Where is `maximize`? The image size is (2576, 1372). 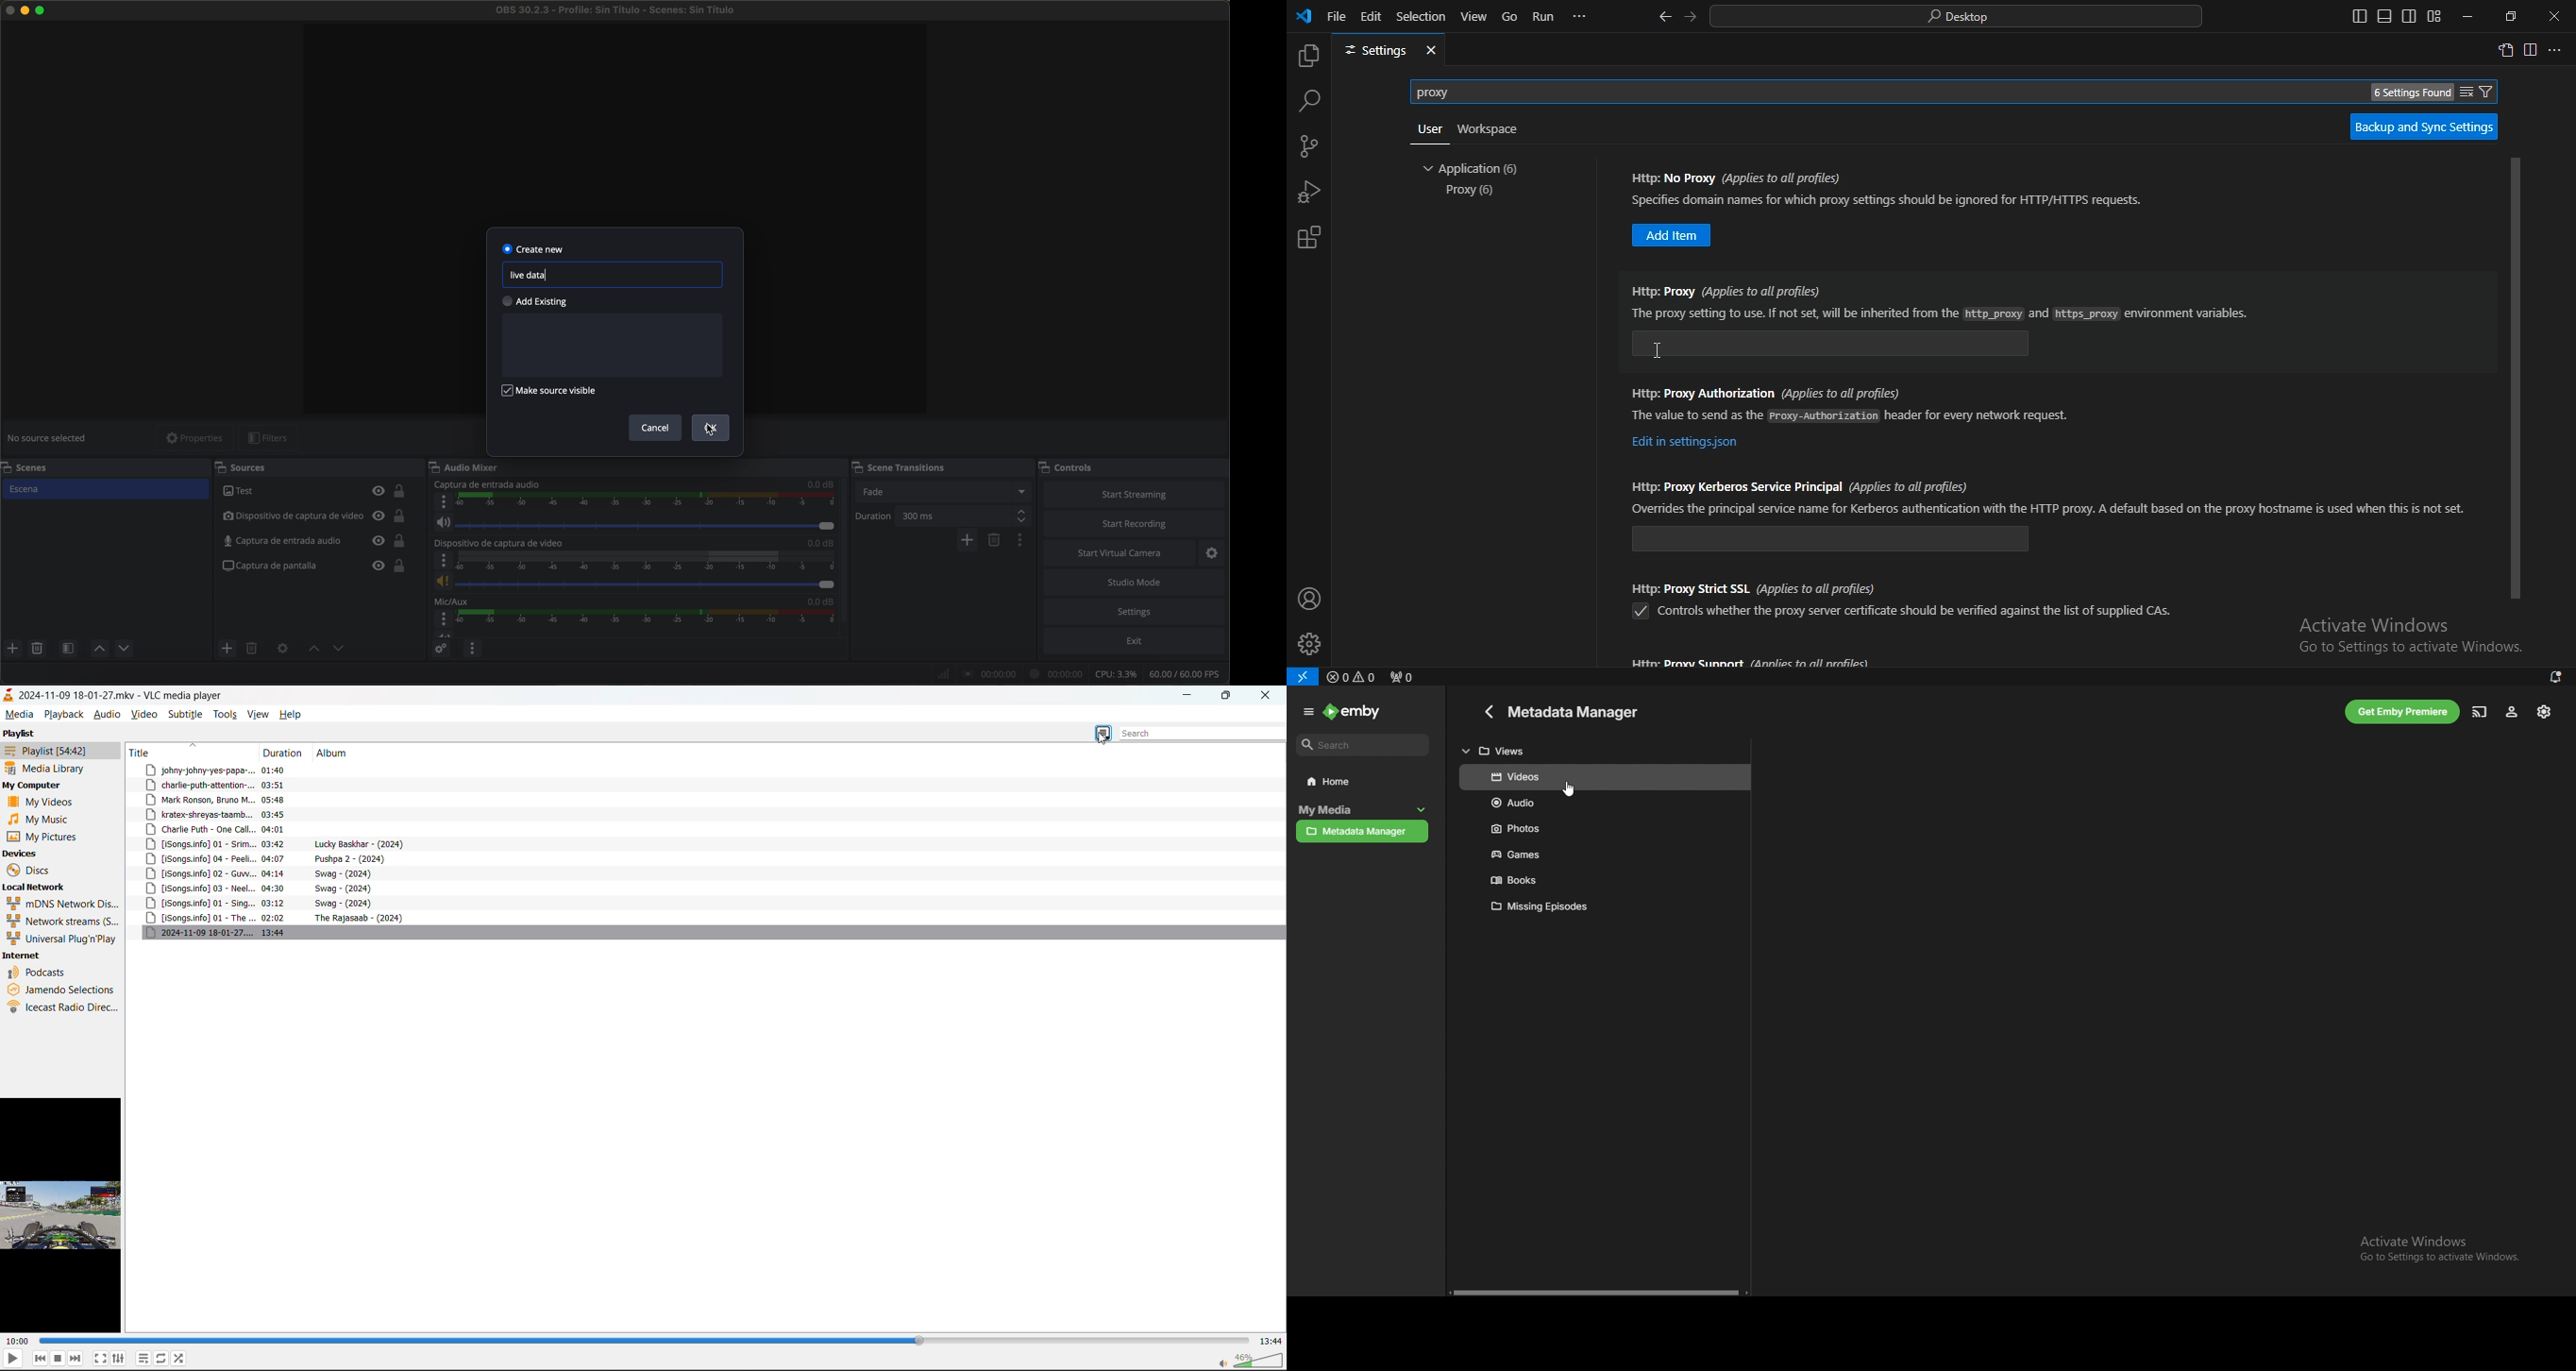
maximize is located at coordinates (1227, 699).